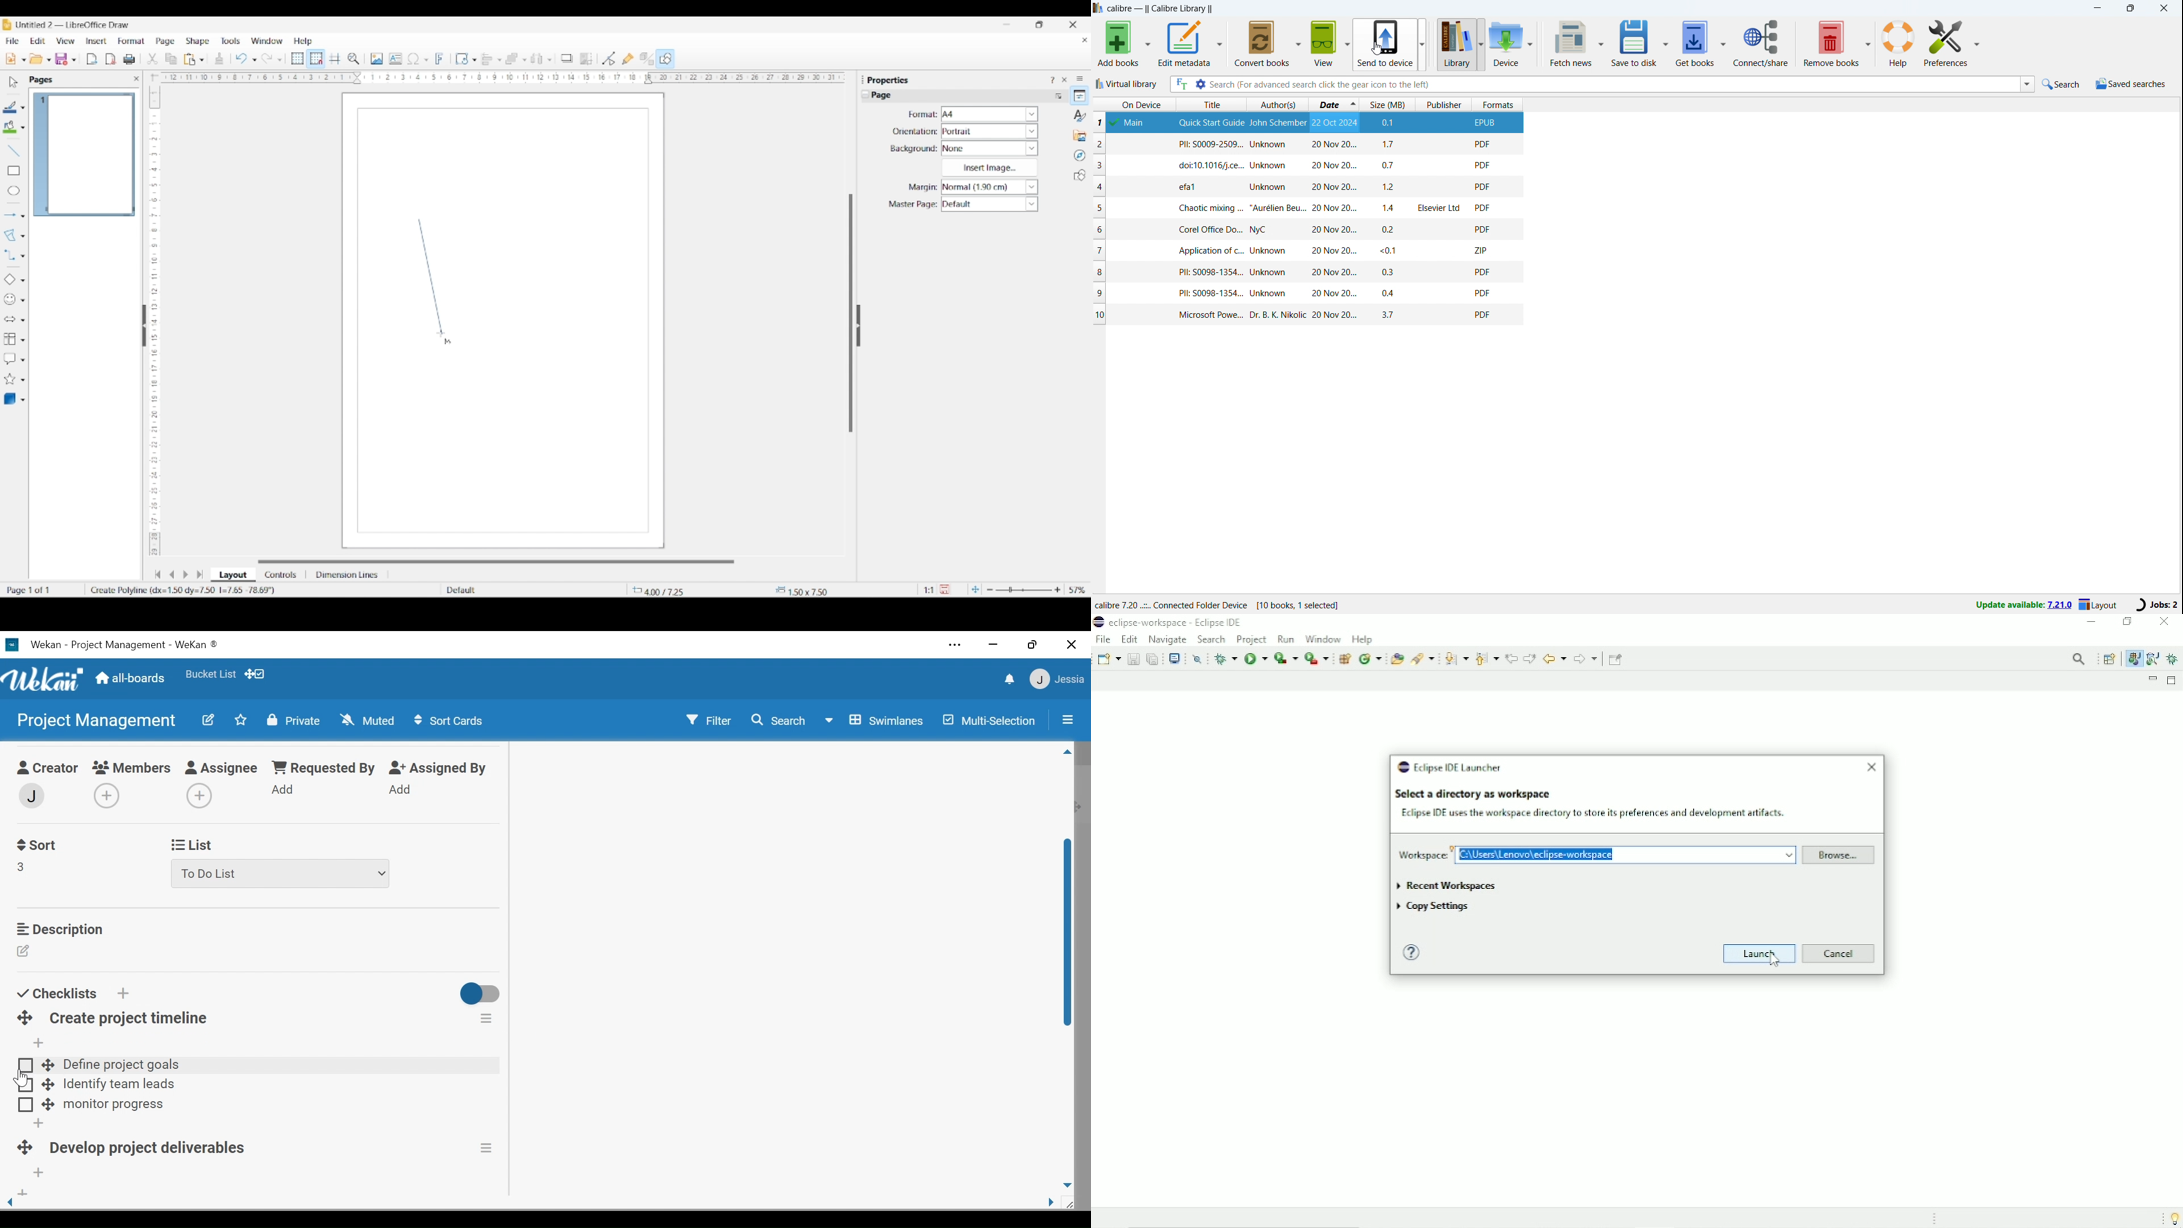  I want to click on Redo last action, so click(267, 59).